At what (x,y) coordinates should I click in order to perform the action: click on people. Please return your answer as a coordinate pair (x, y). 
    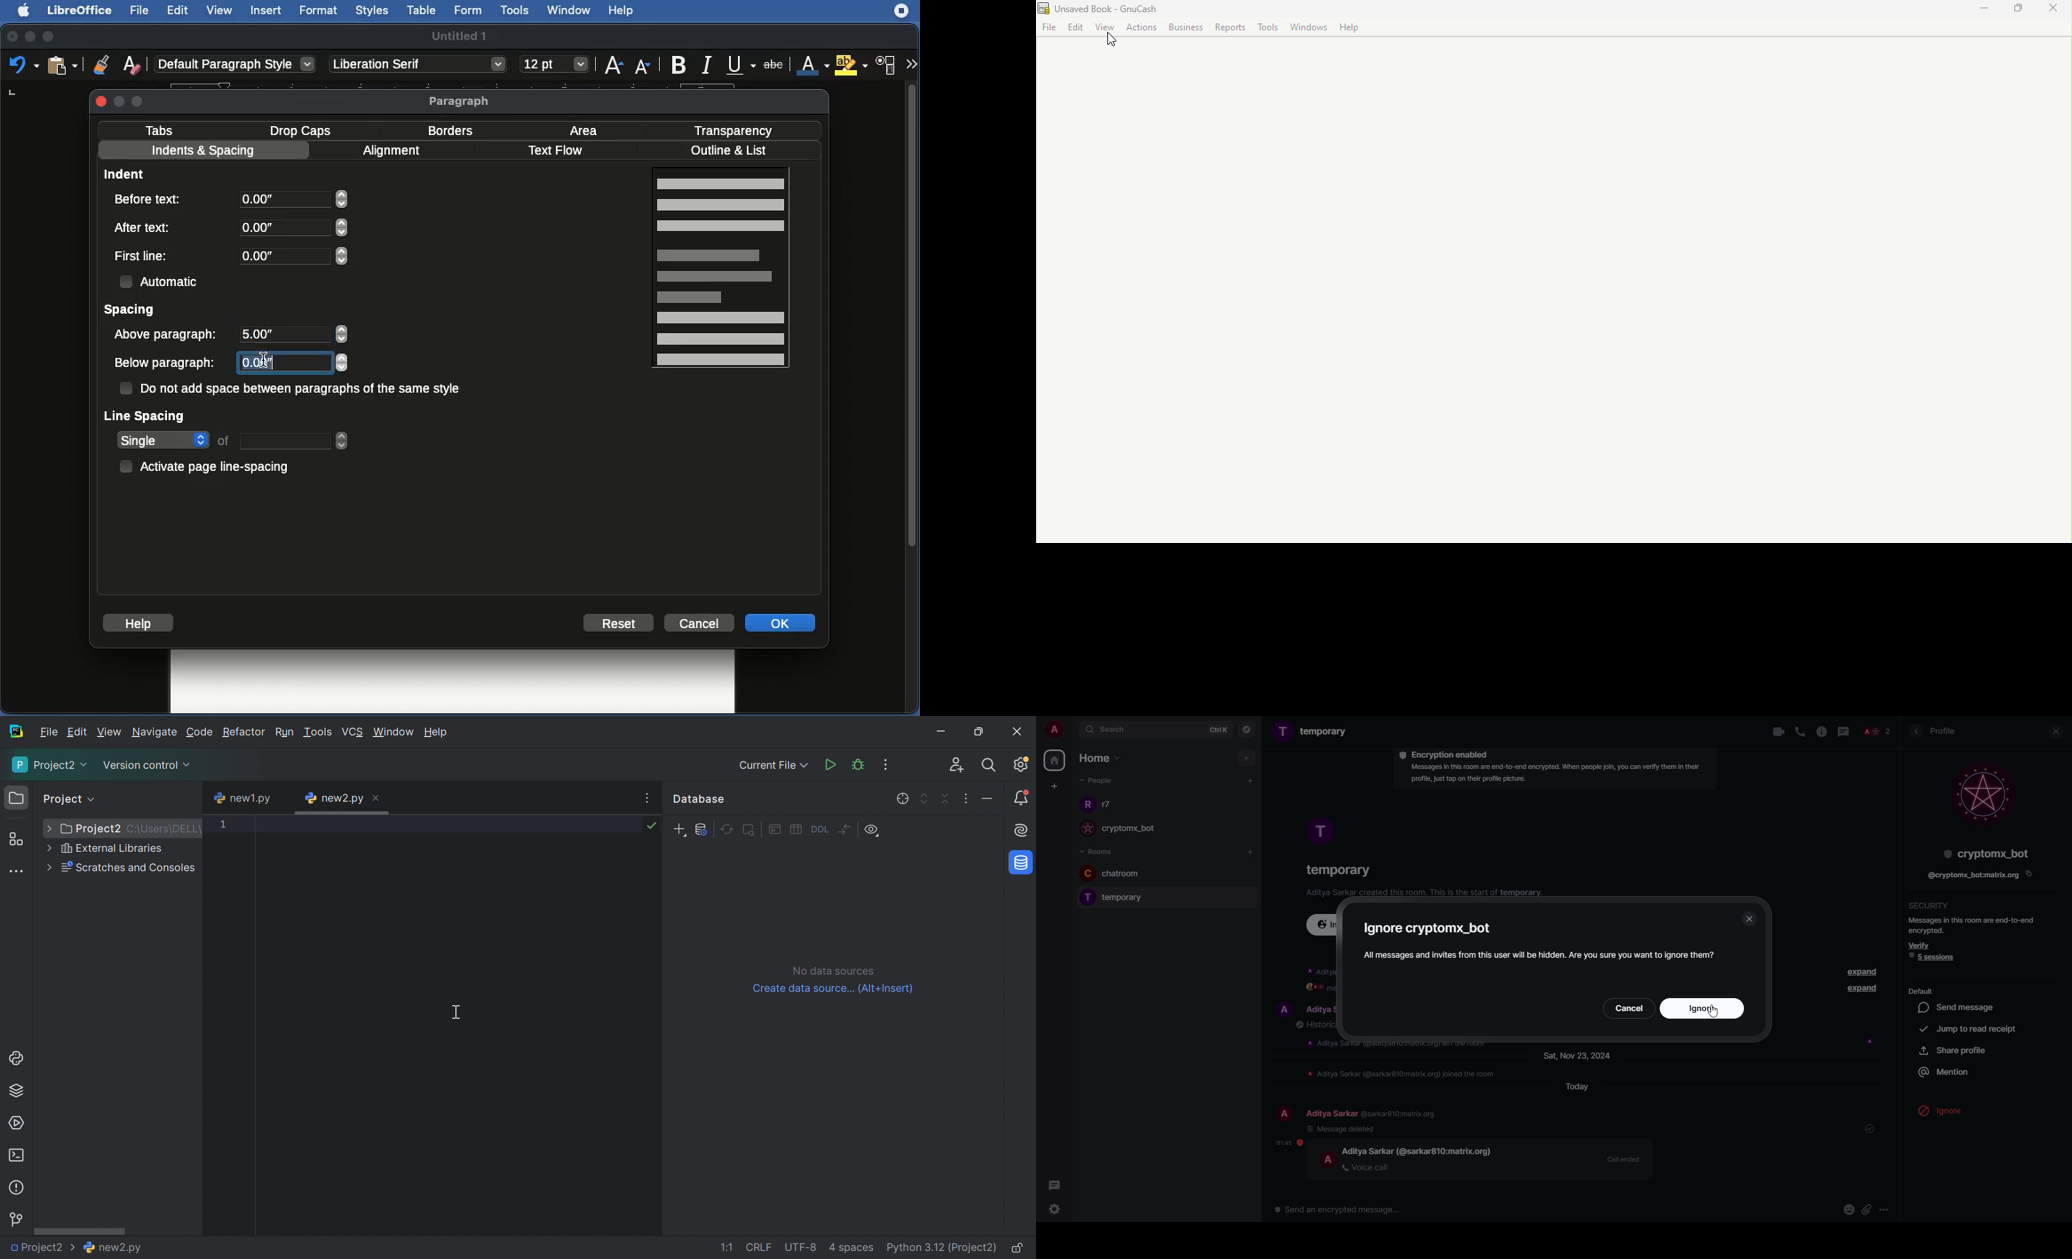
    Looking at the image, I should click on (1320, 1010).